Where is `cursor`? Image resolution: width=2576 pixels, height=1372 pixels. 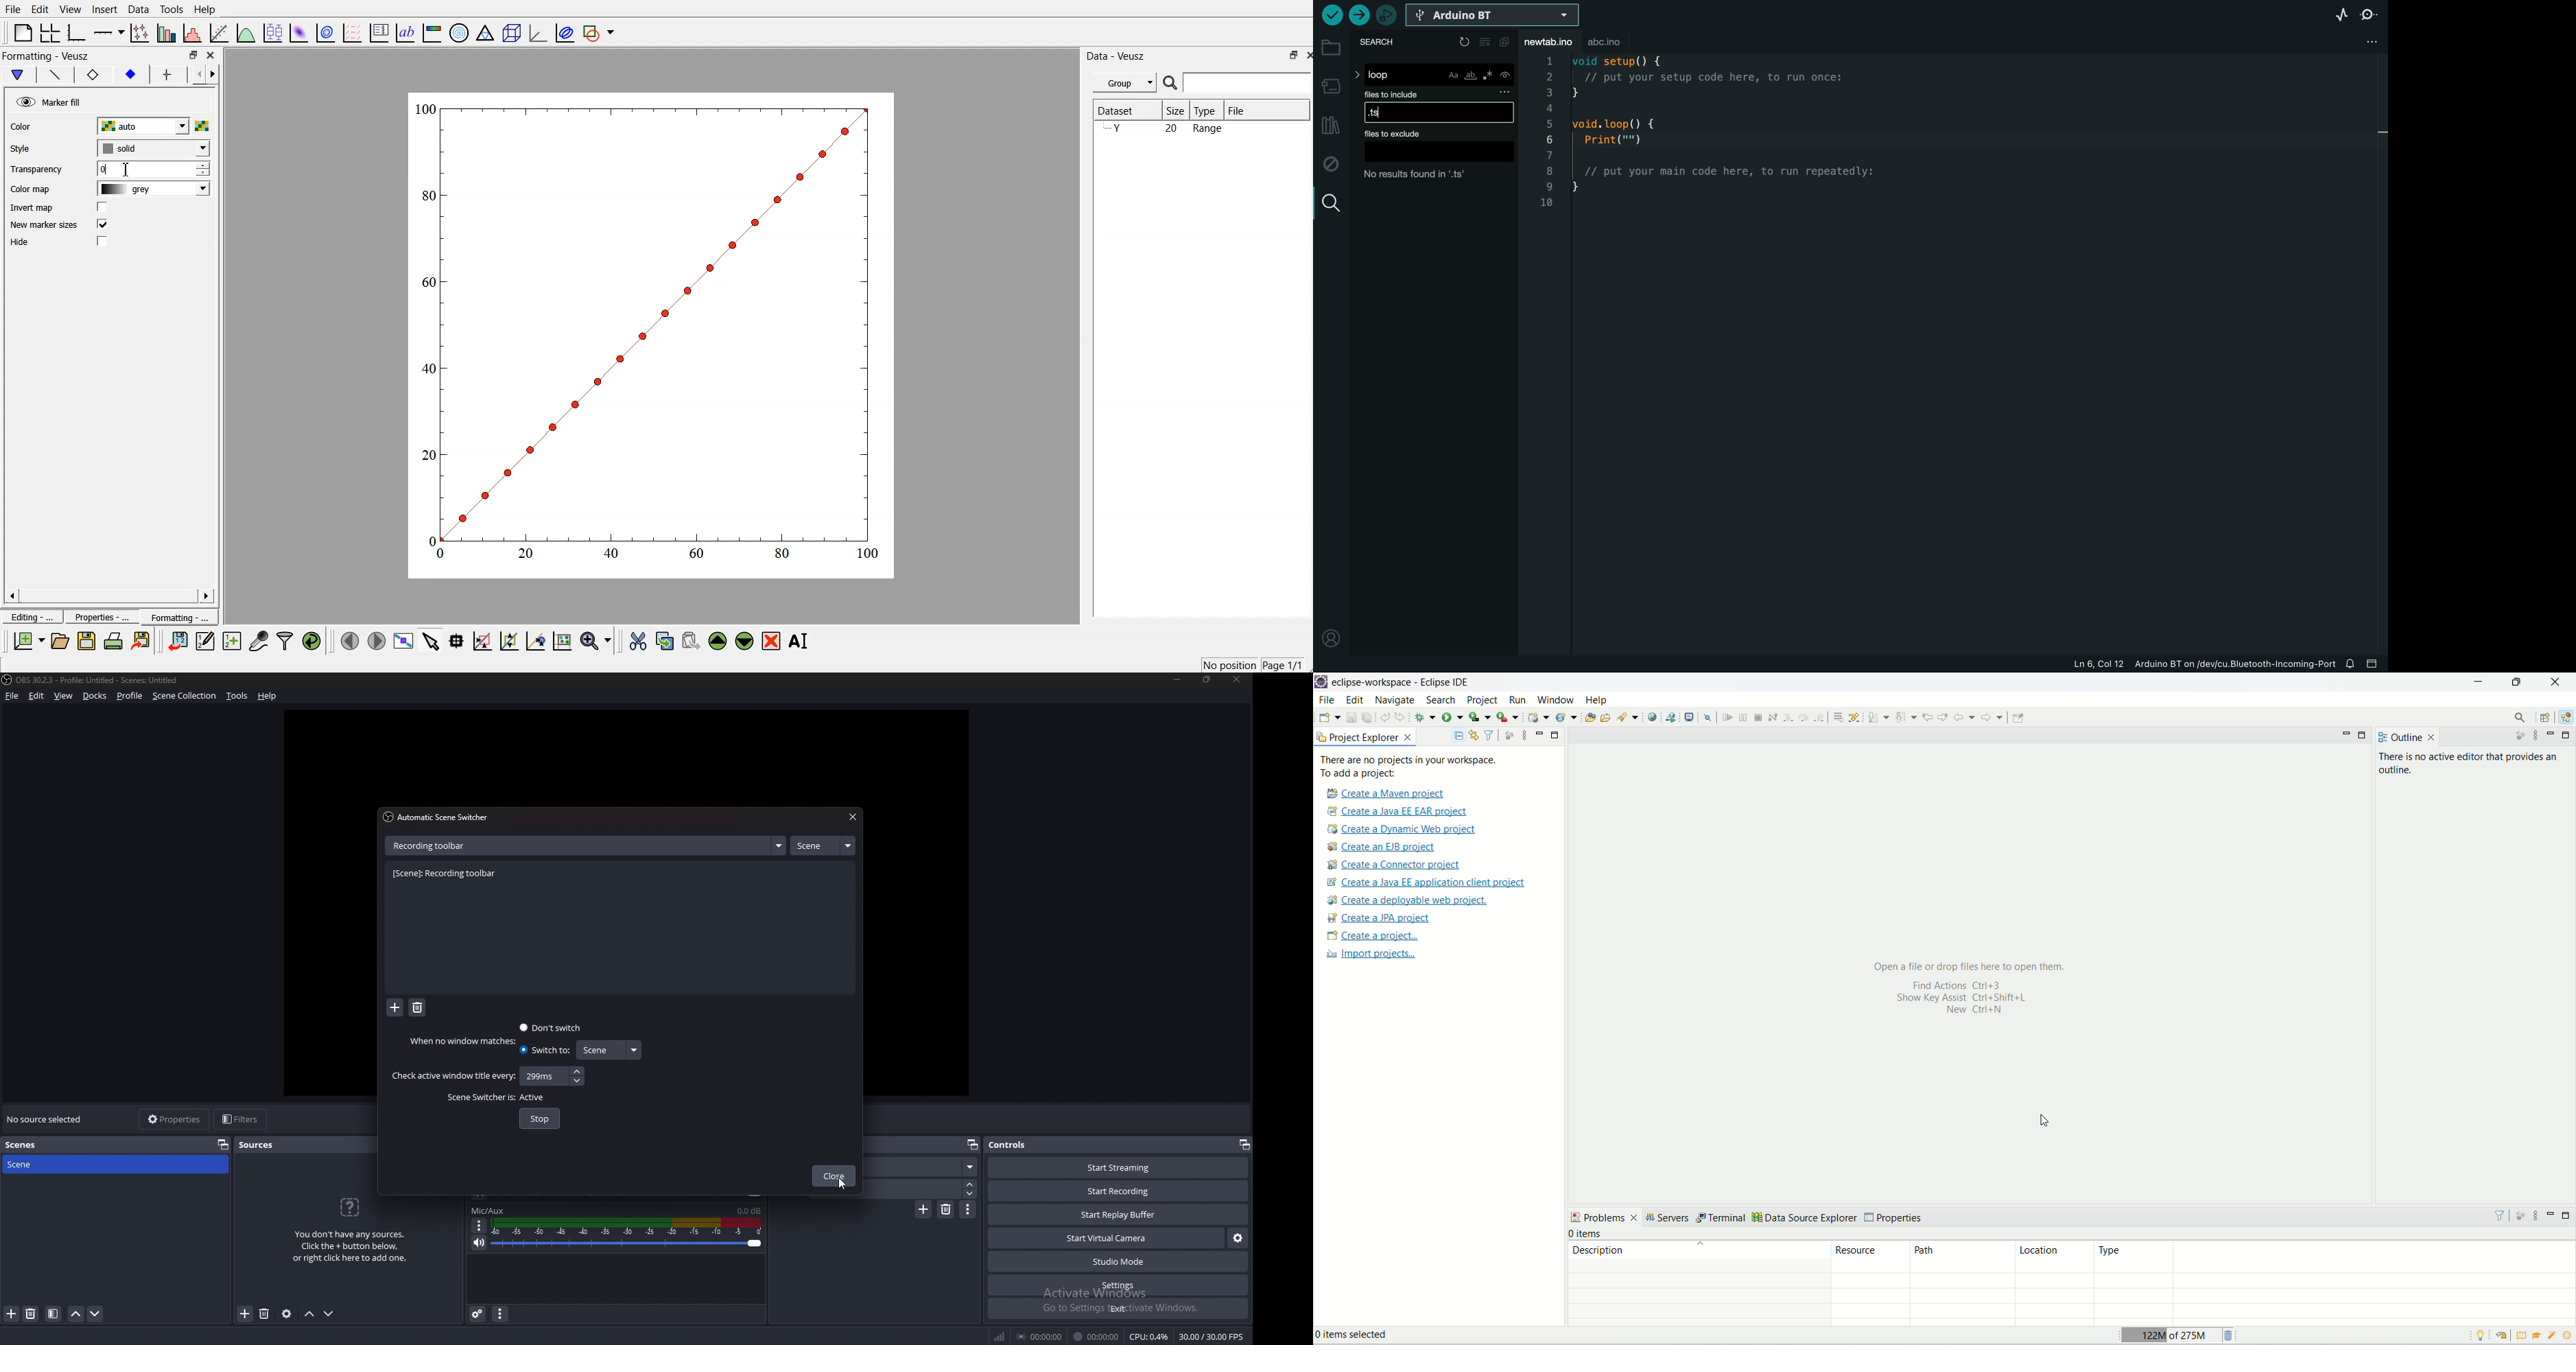 cursor is located at coordinates (126, 170).